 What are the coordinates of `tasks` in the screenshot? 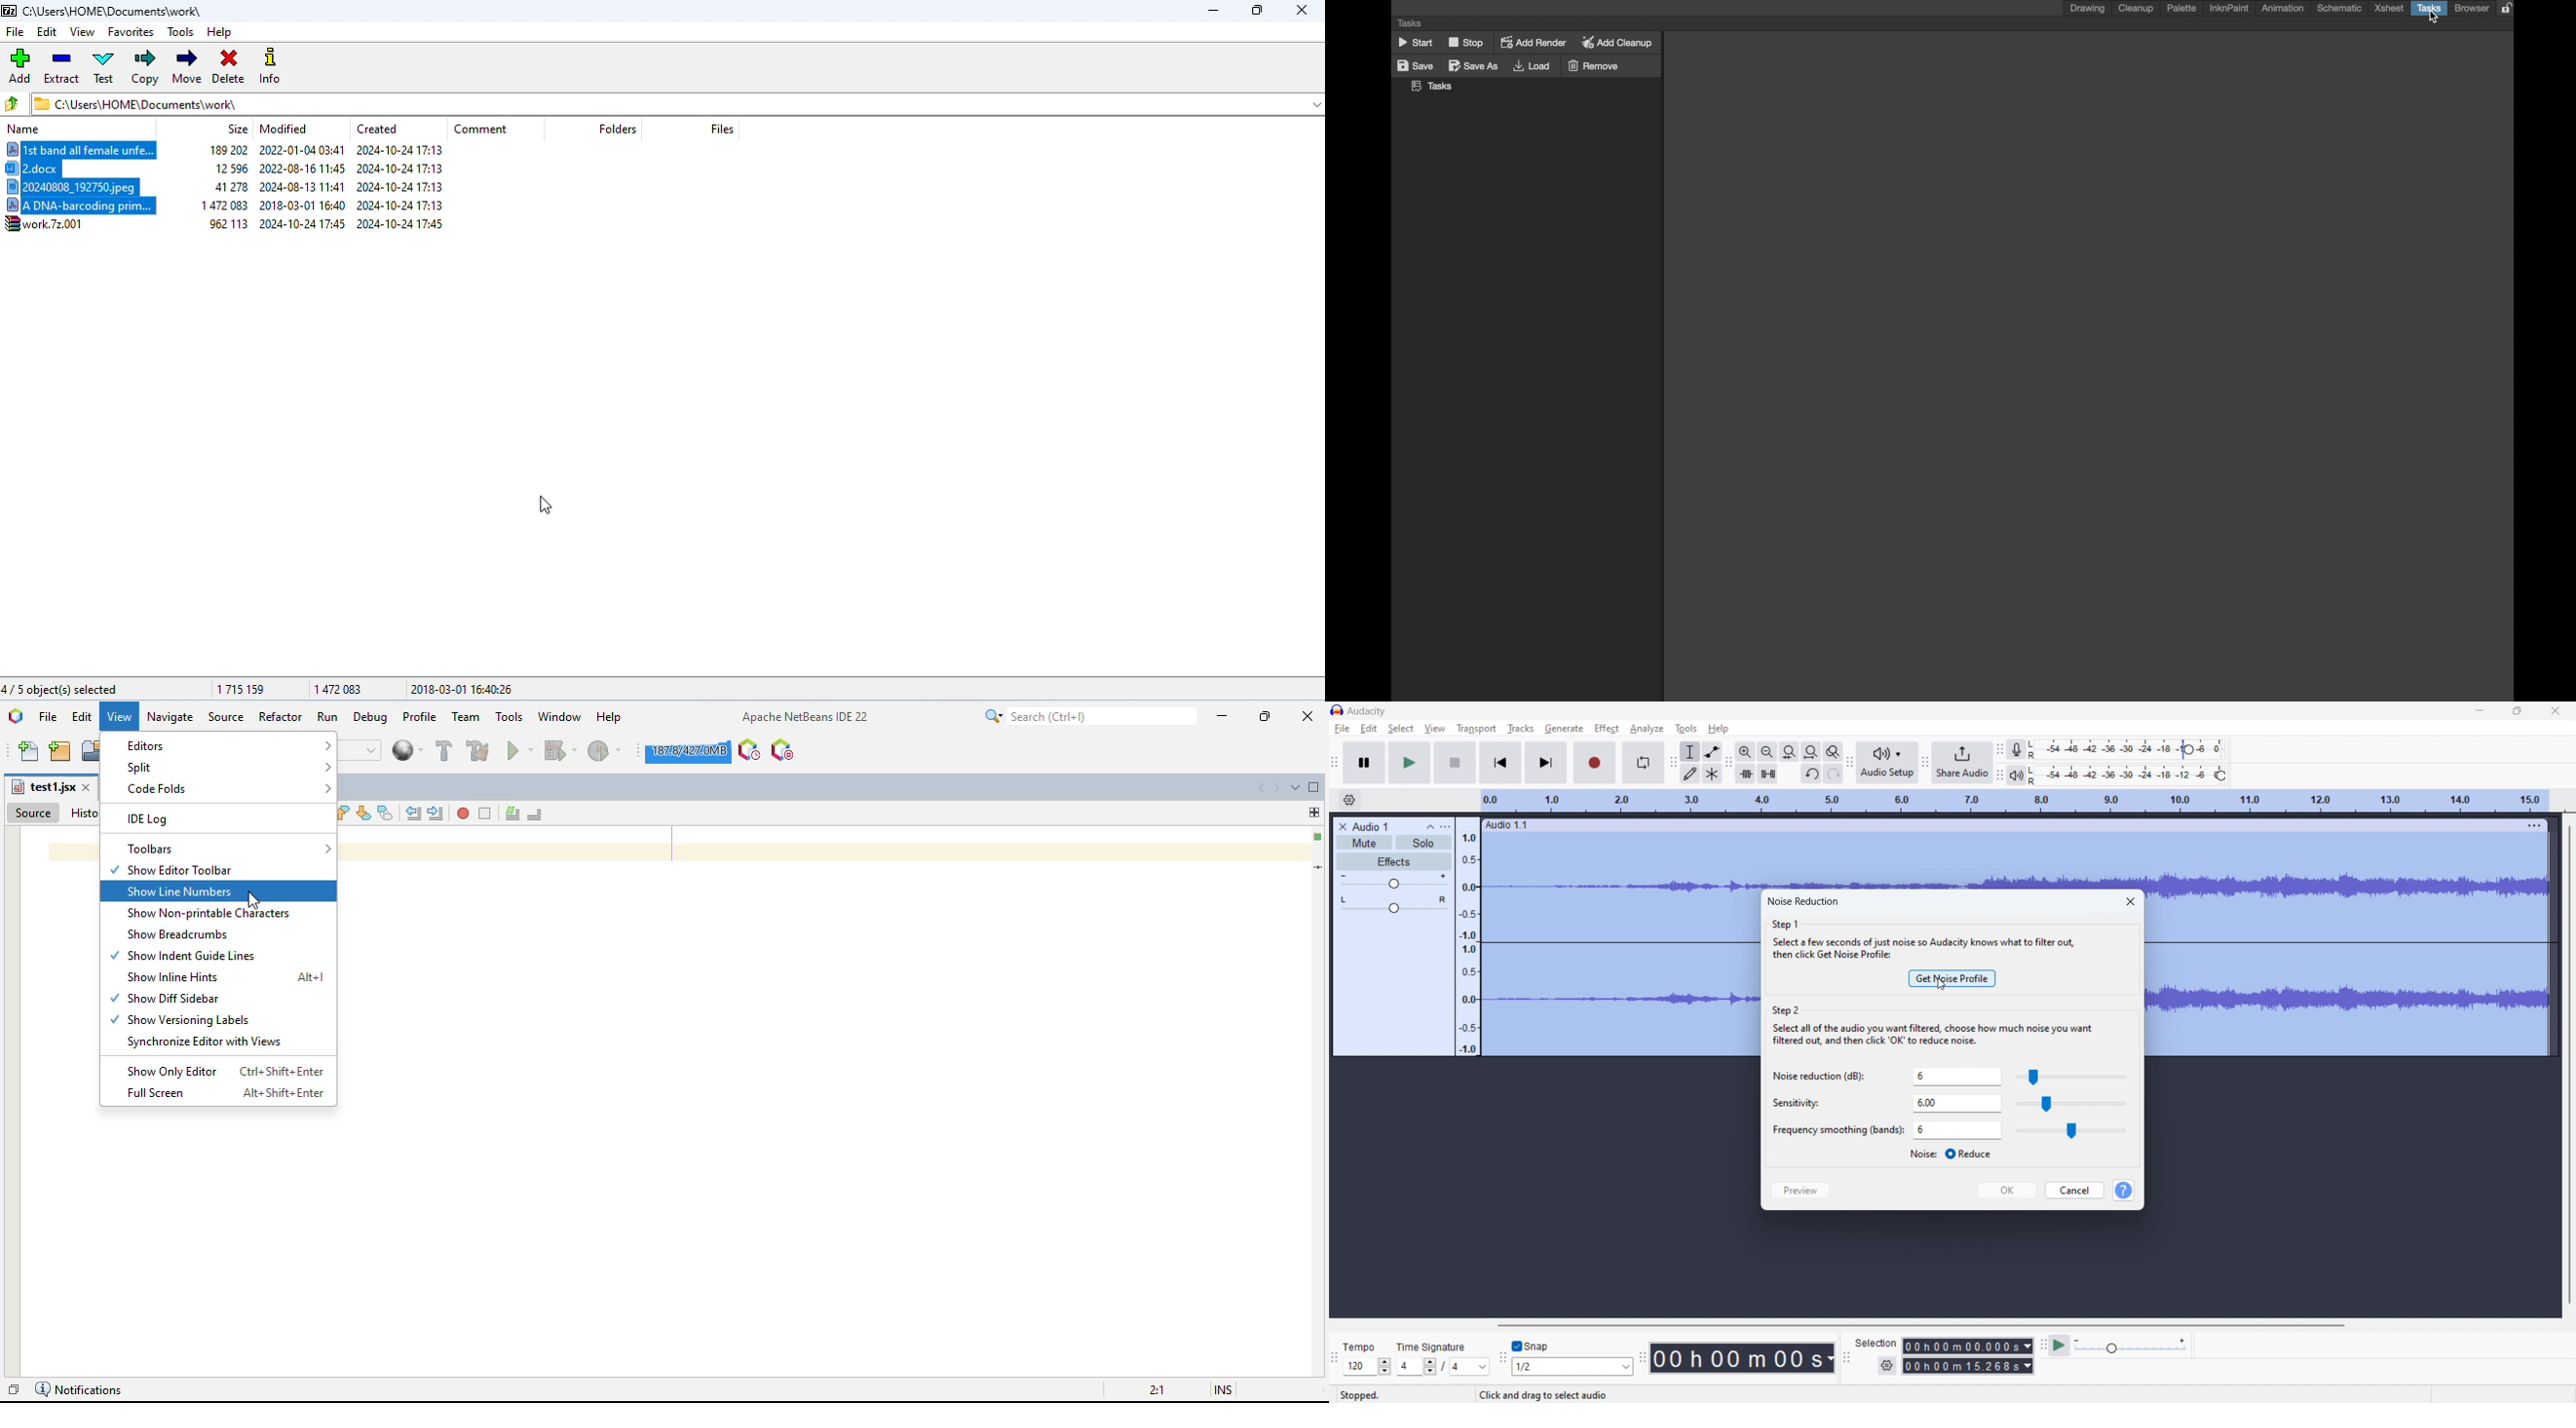 It's located at (1434, 86).